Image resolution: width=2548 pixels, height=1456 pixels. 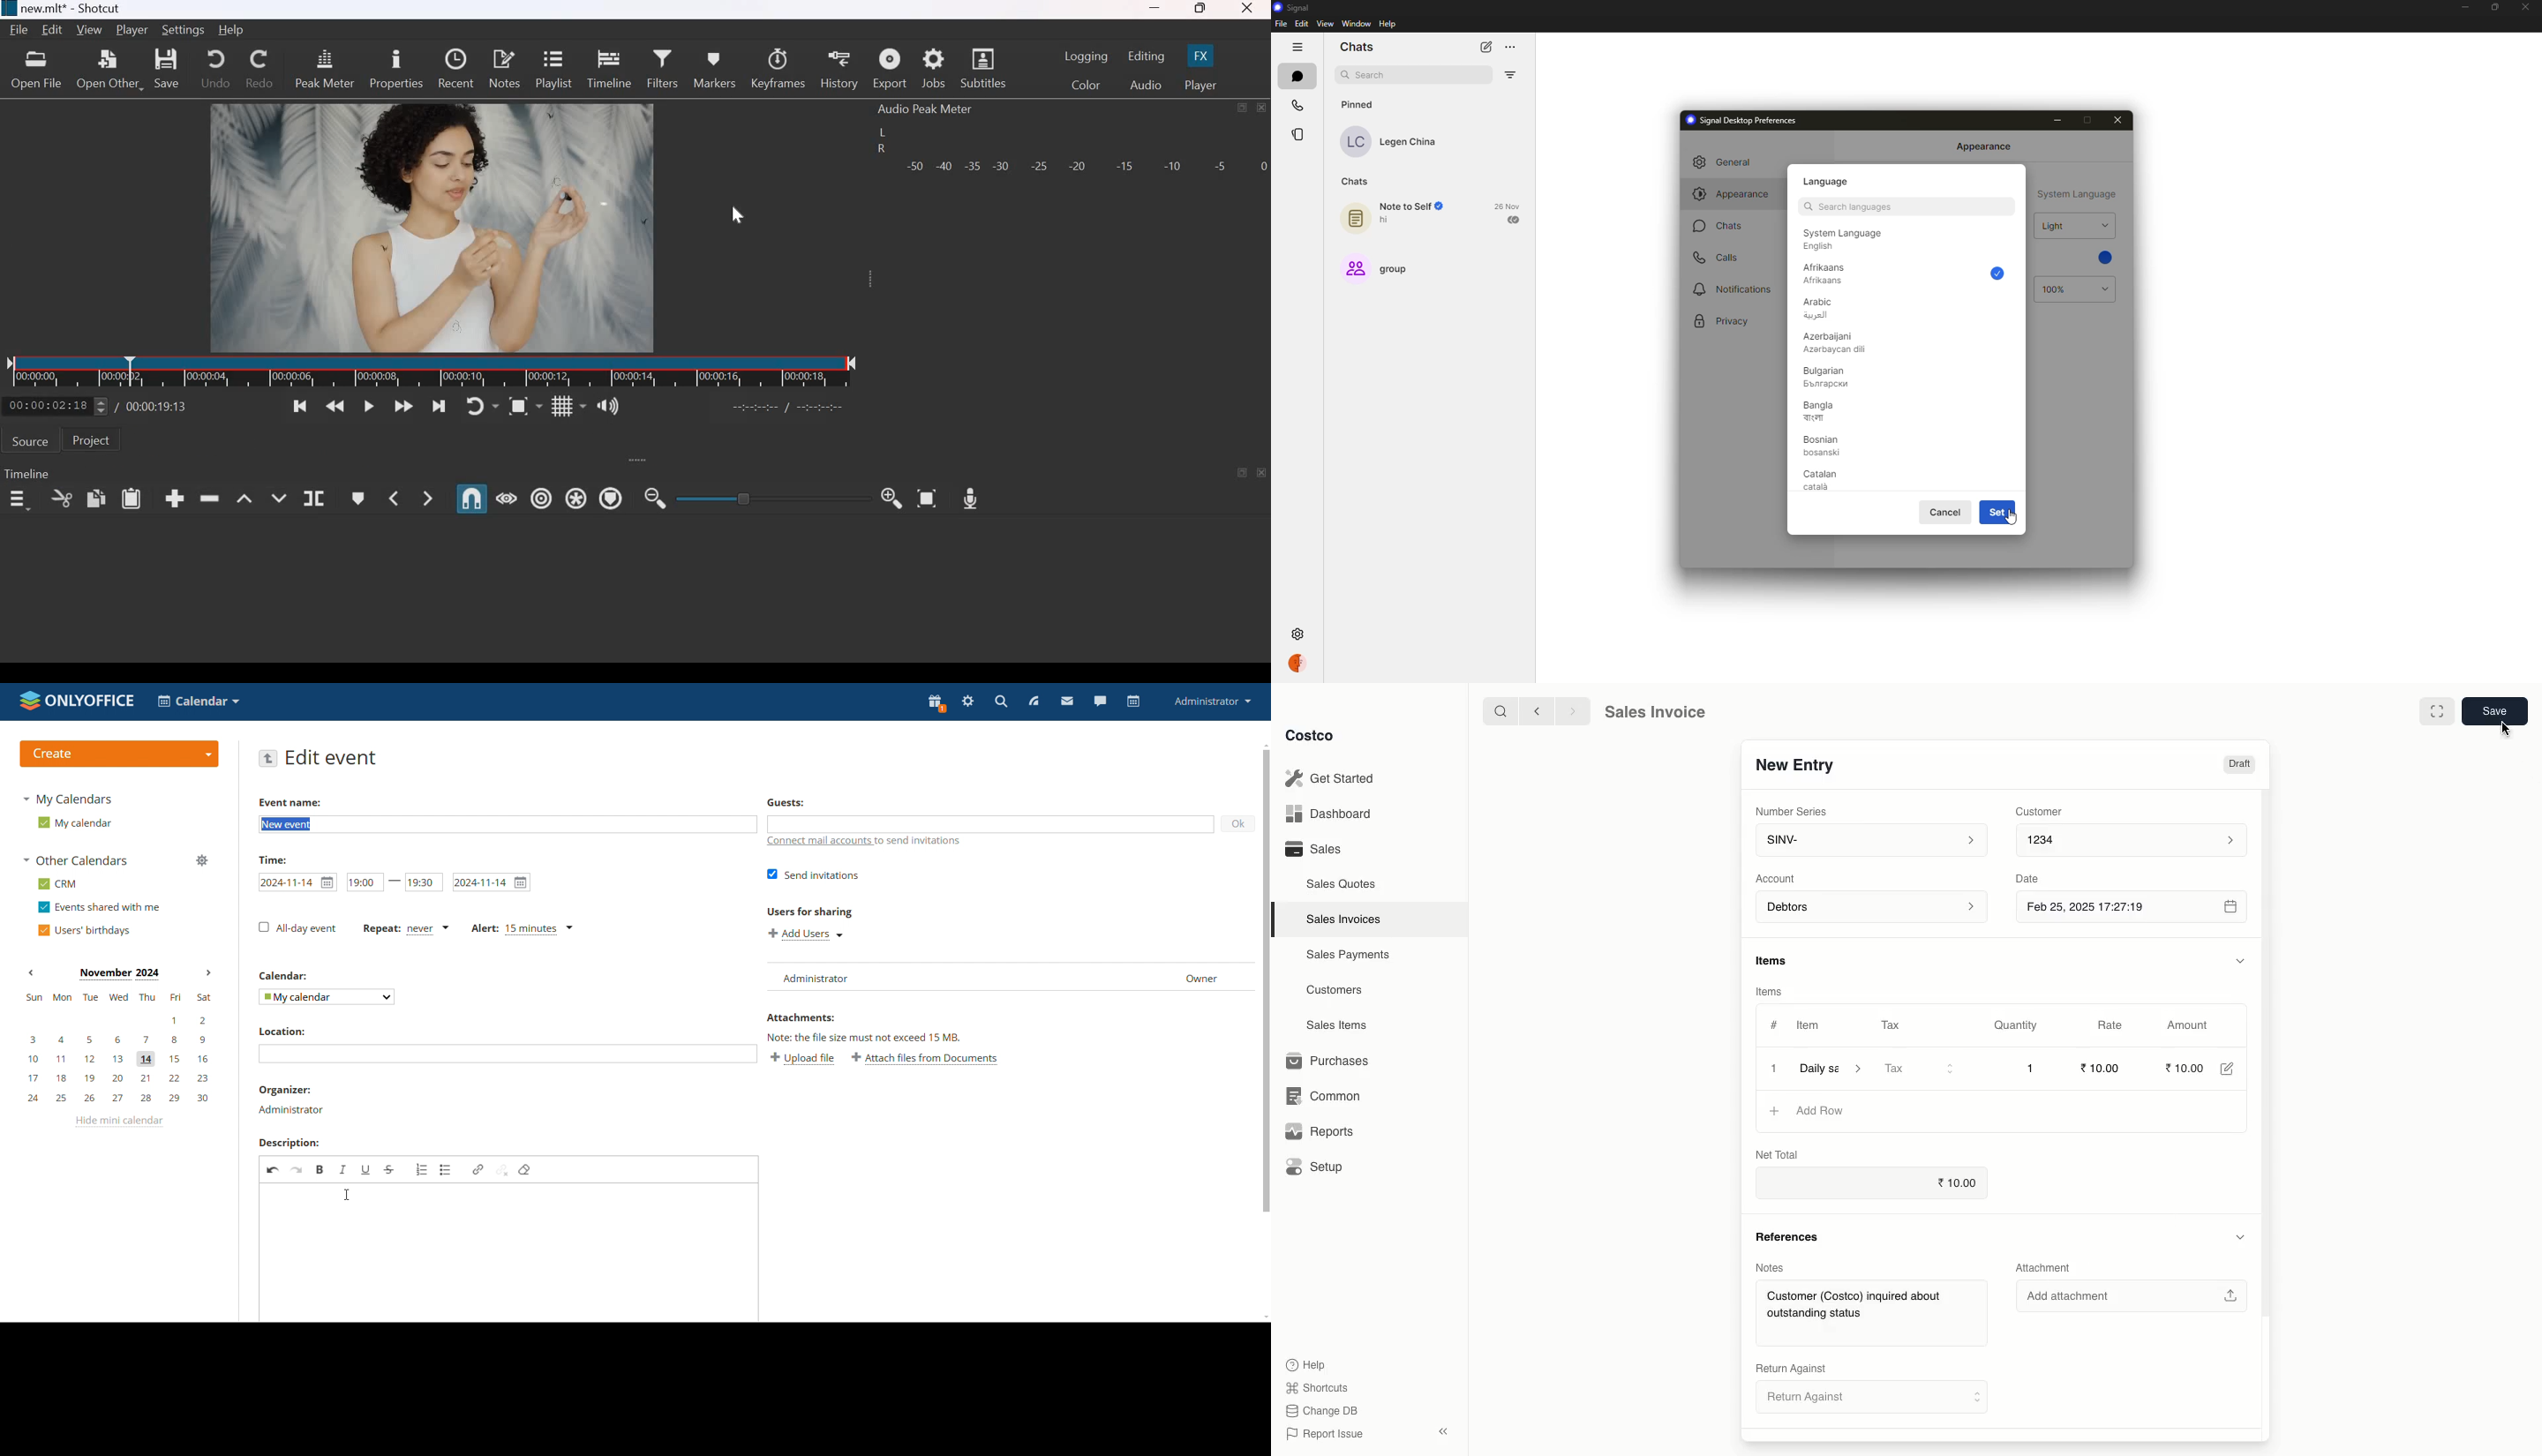 What do you see at coordinates (1824, 1111) in the screenshot?
I see `‘Add Row` at bounding box center [1824, 1111].